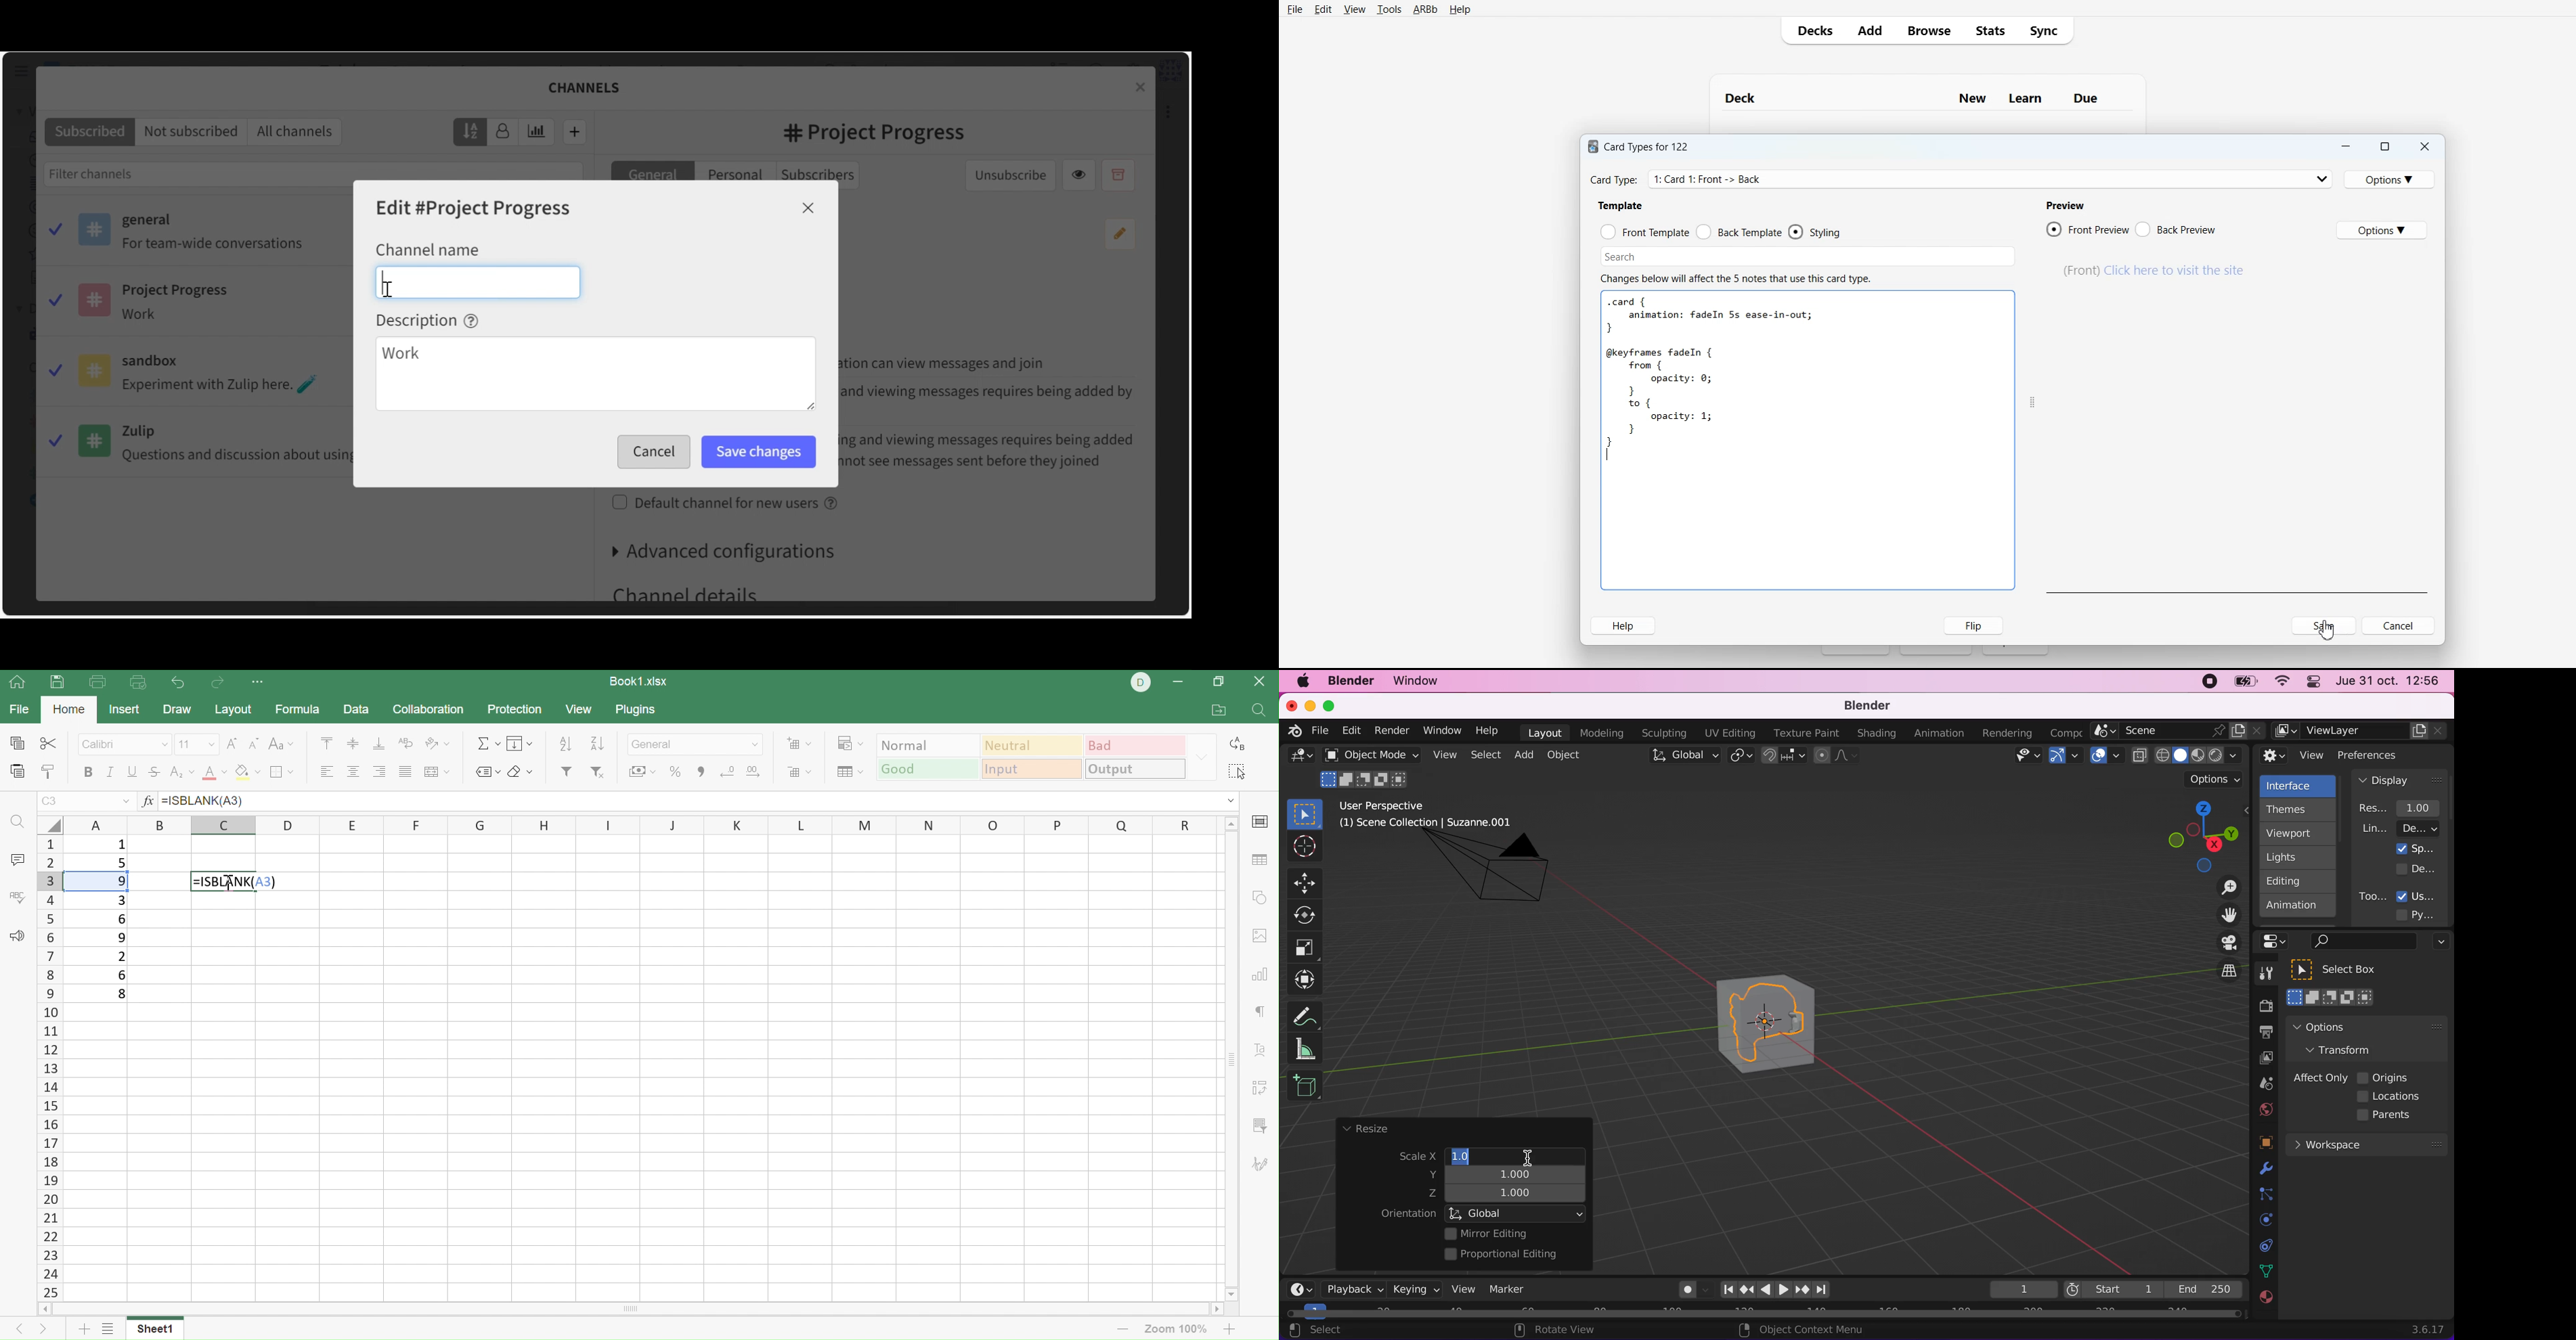 This screenshot has width=2576, height=1344. Describe the element at coordinates (927, 769) in the screenshot. I see `Good` at that location.